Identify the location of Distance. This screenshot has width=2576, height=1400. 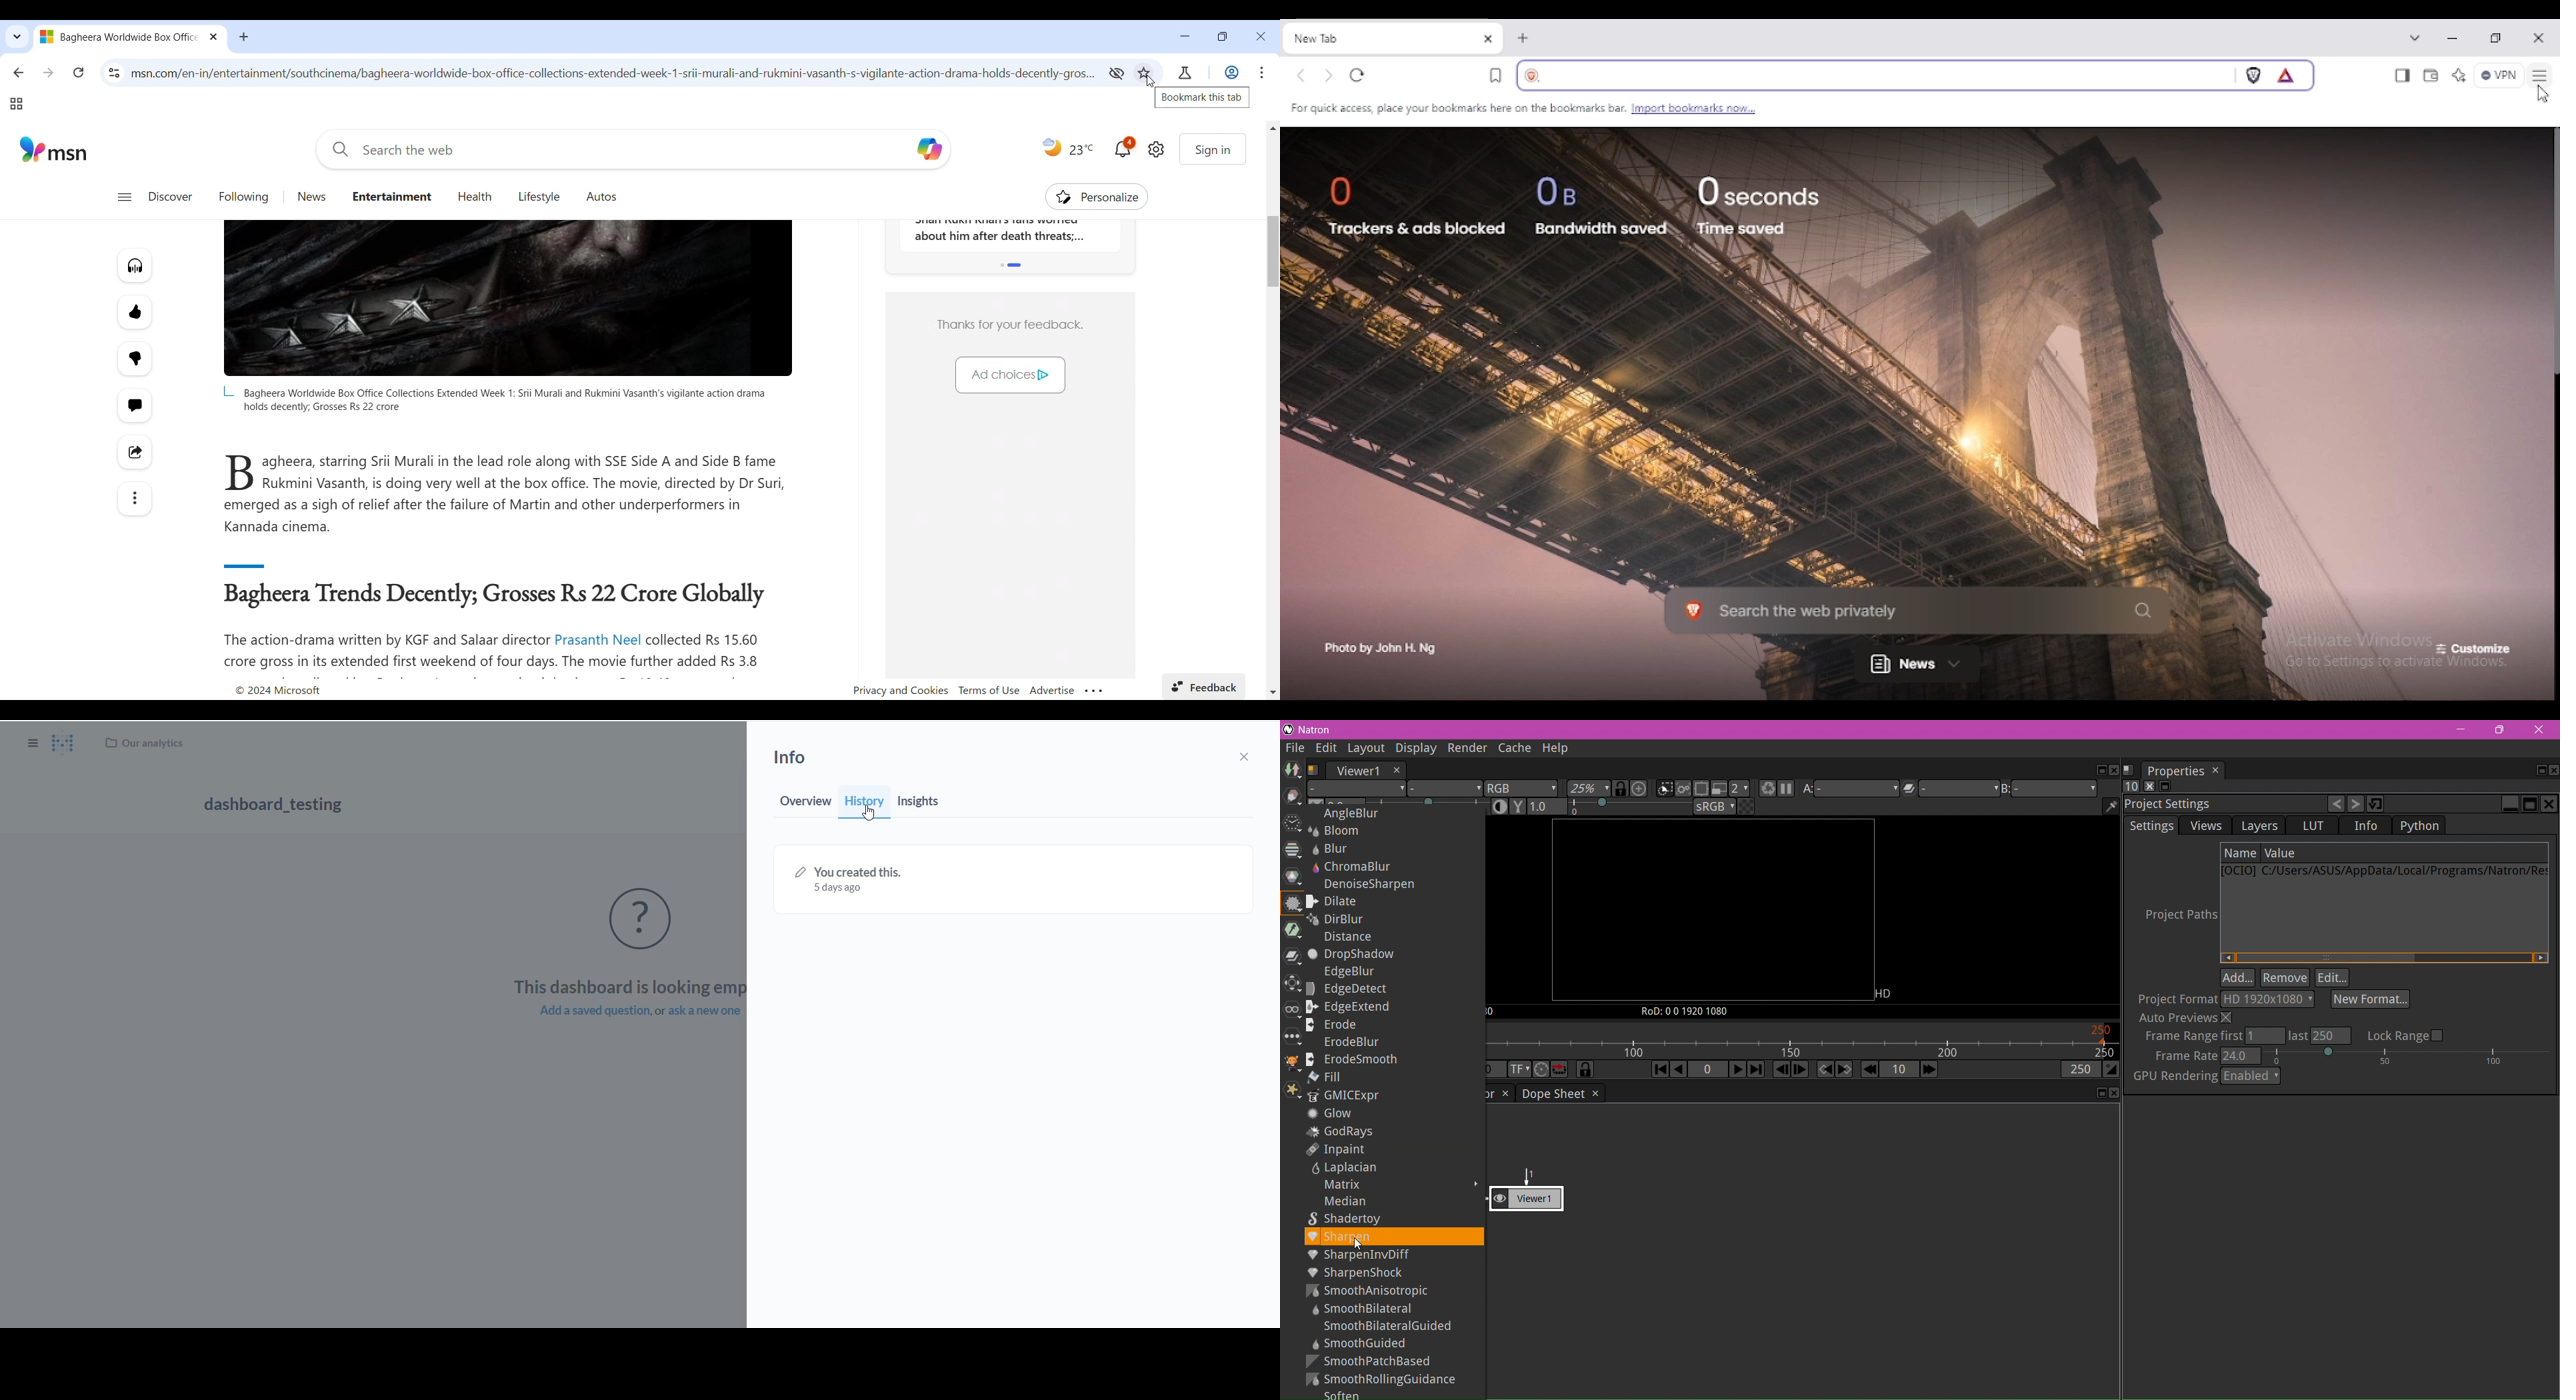
(1346, 939).